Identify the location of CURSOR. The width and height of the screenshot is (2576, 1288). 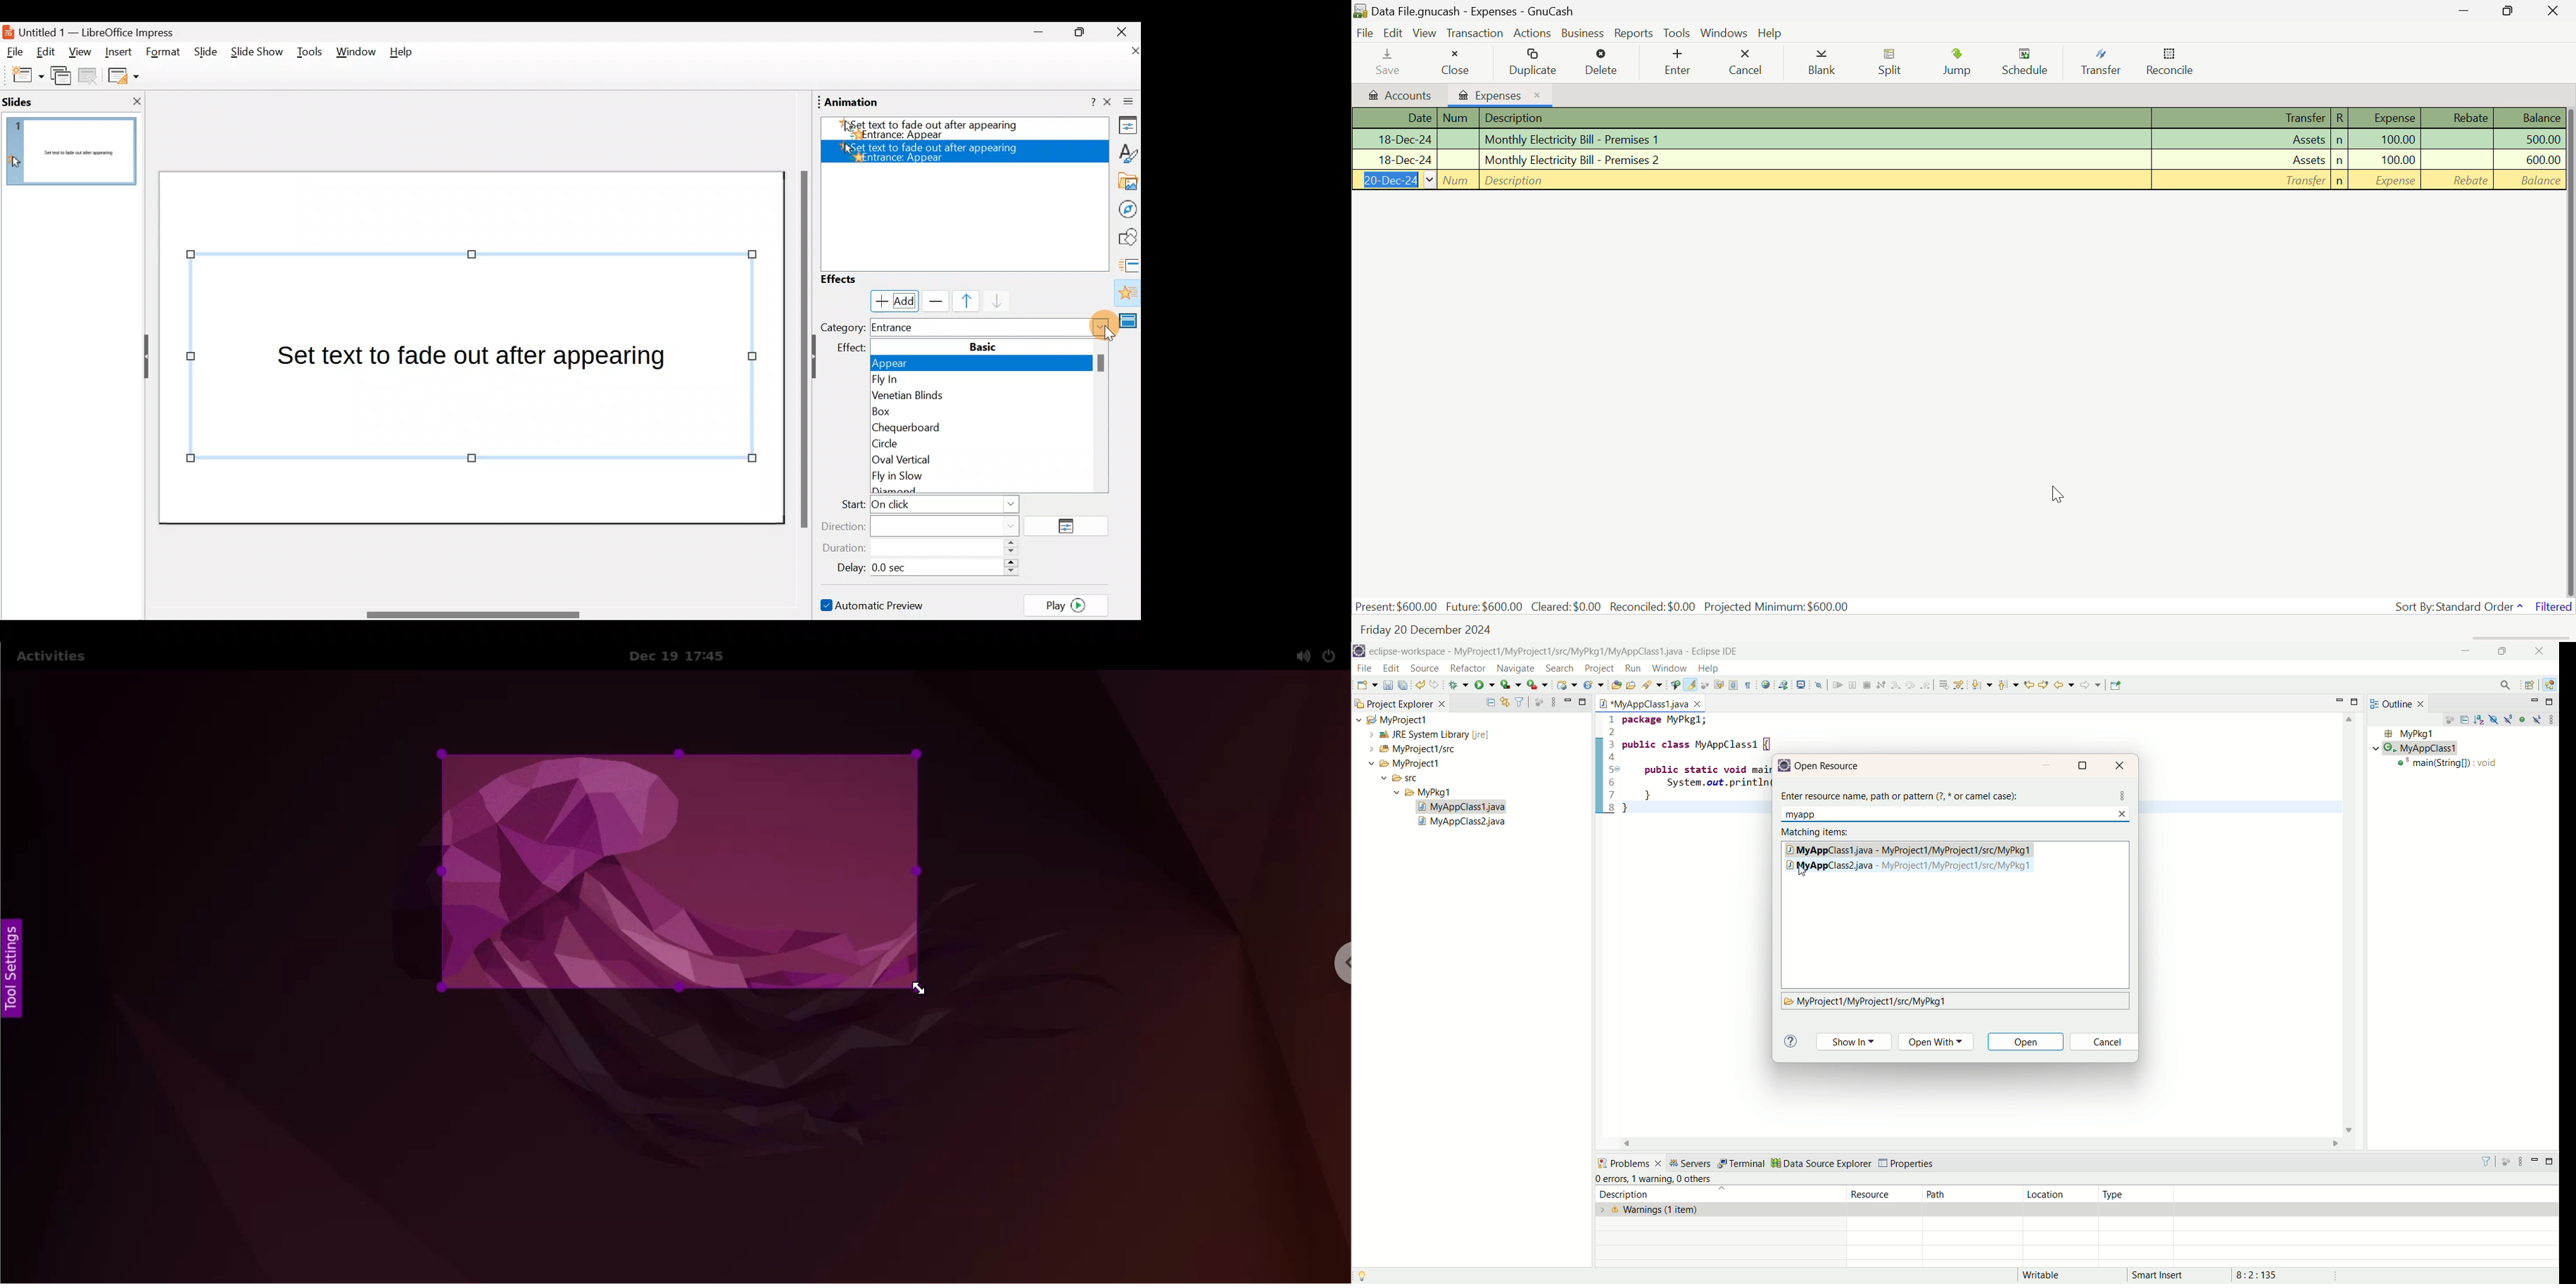
(1106, 333).